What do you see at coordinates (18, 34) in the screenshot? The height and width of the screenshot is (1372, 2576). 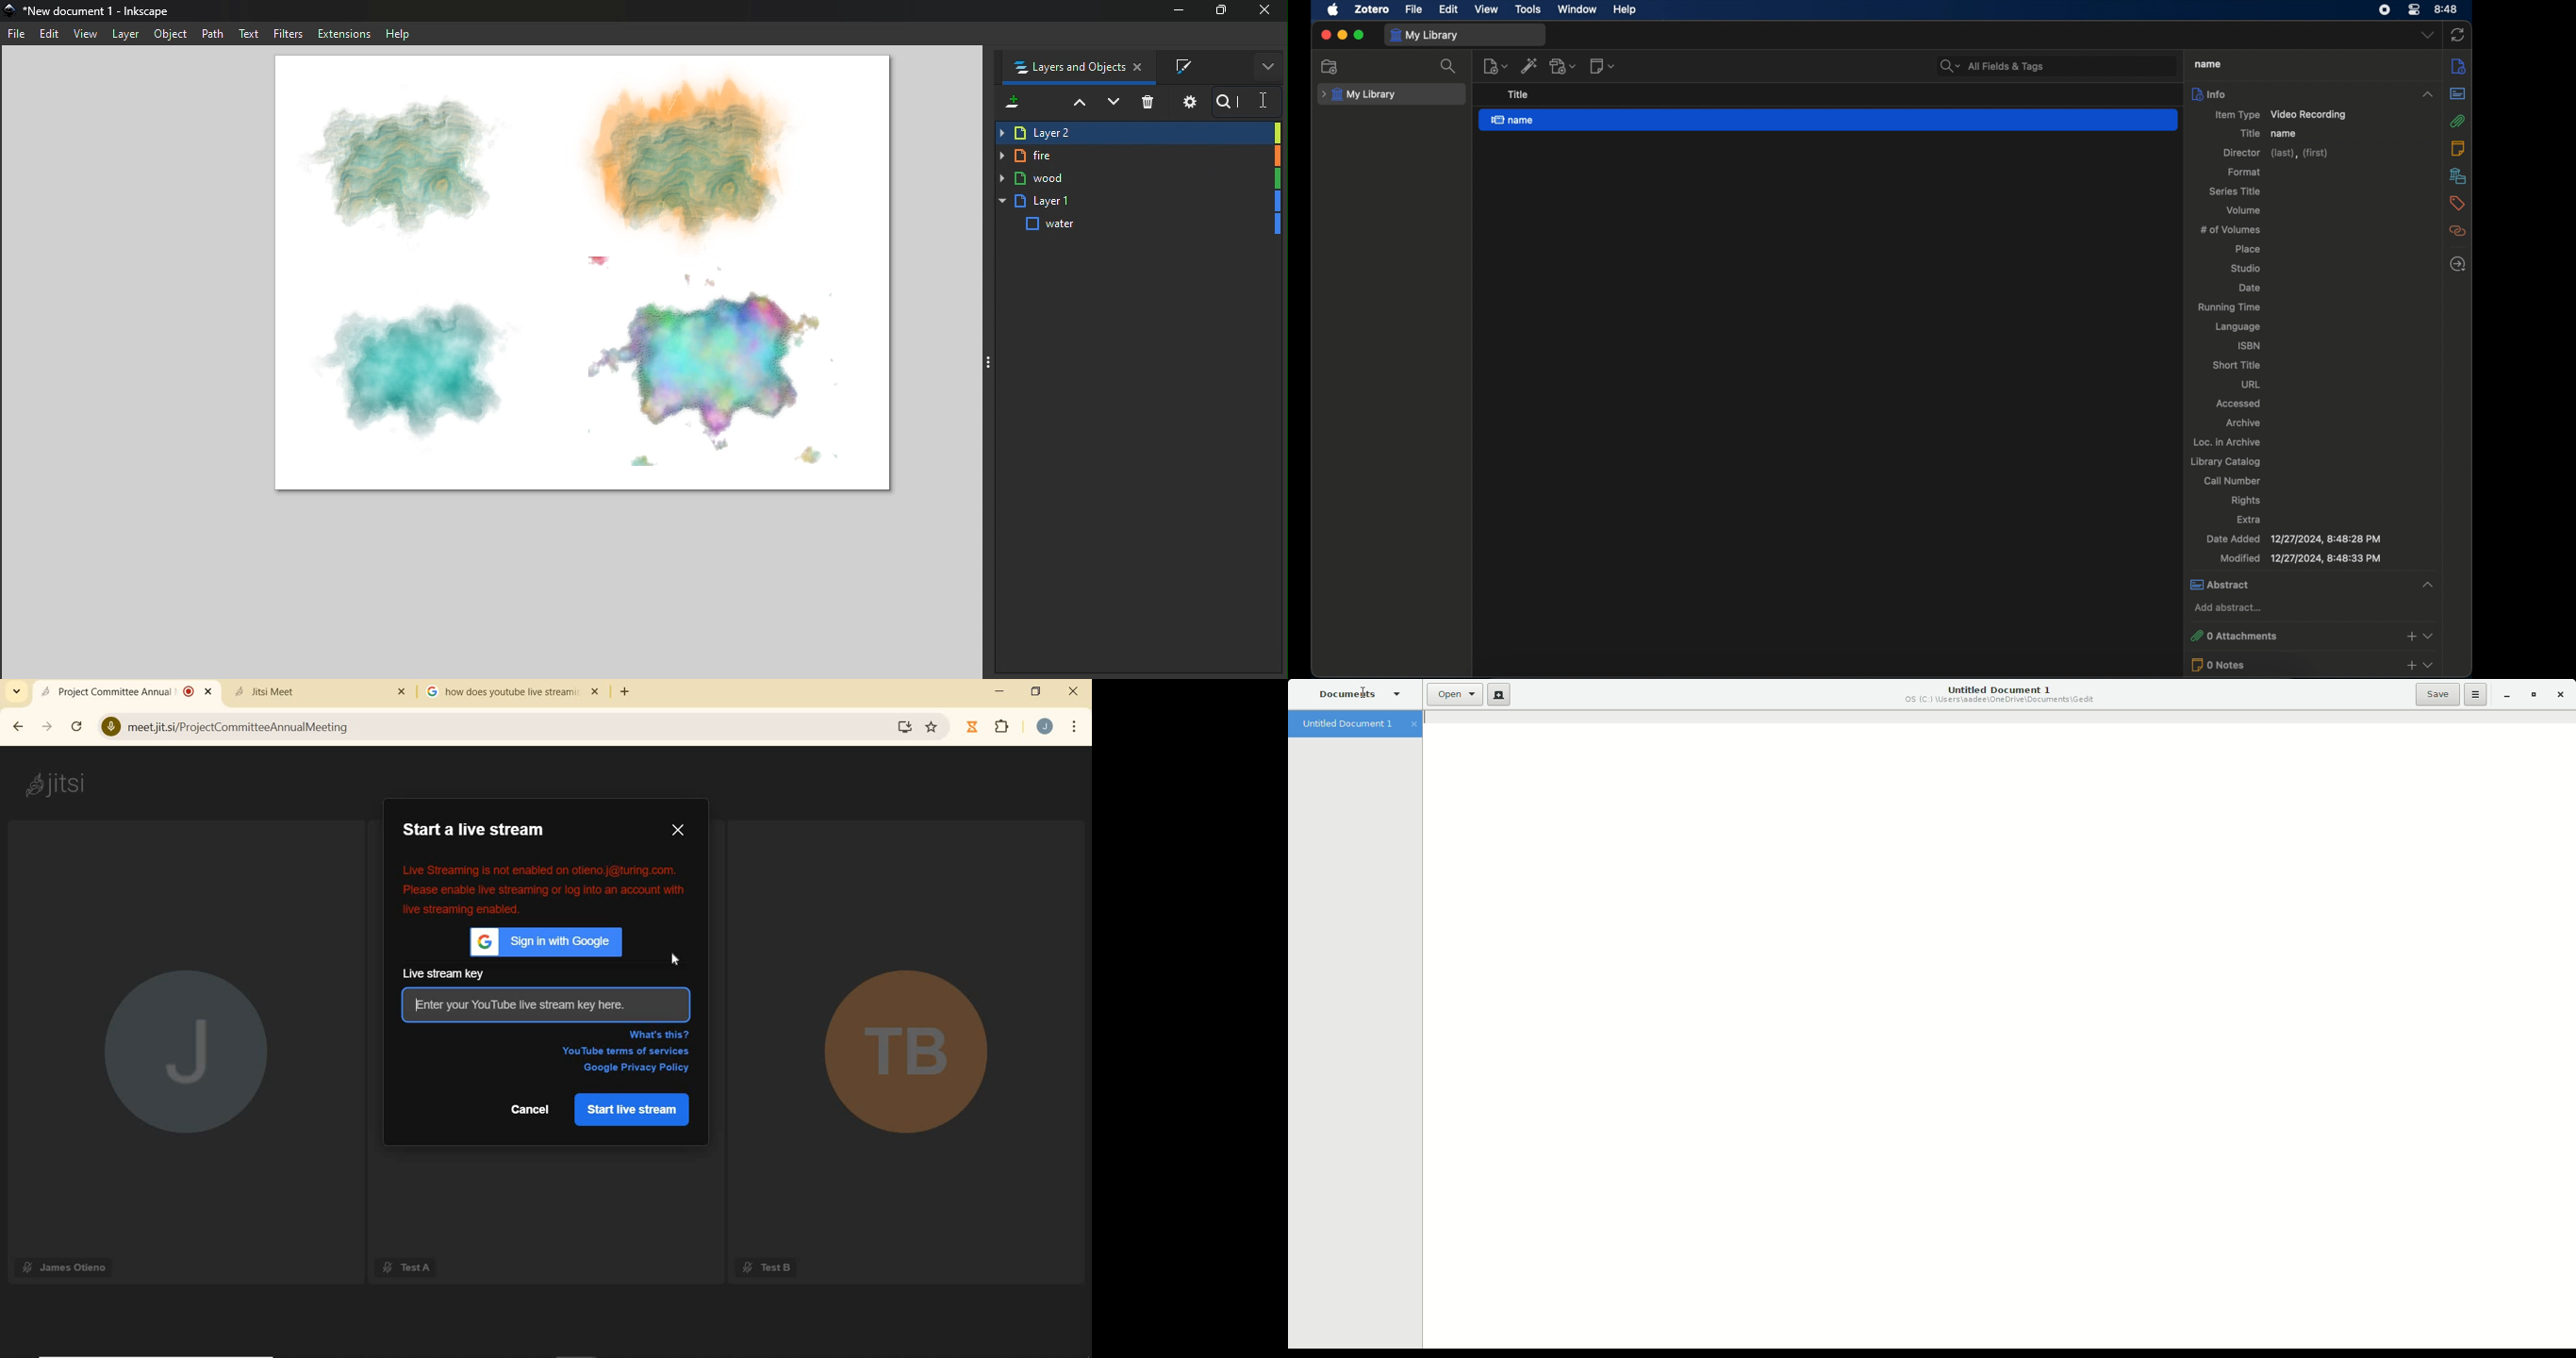 I see `File` at bounding box center [18, 34].